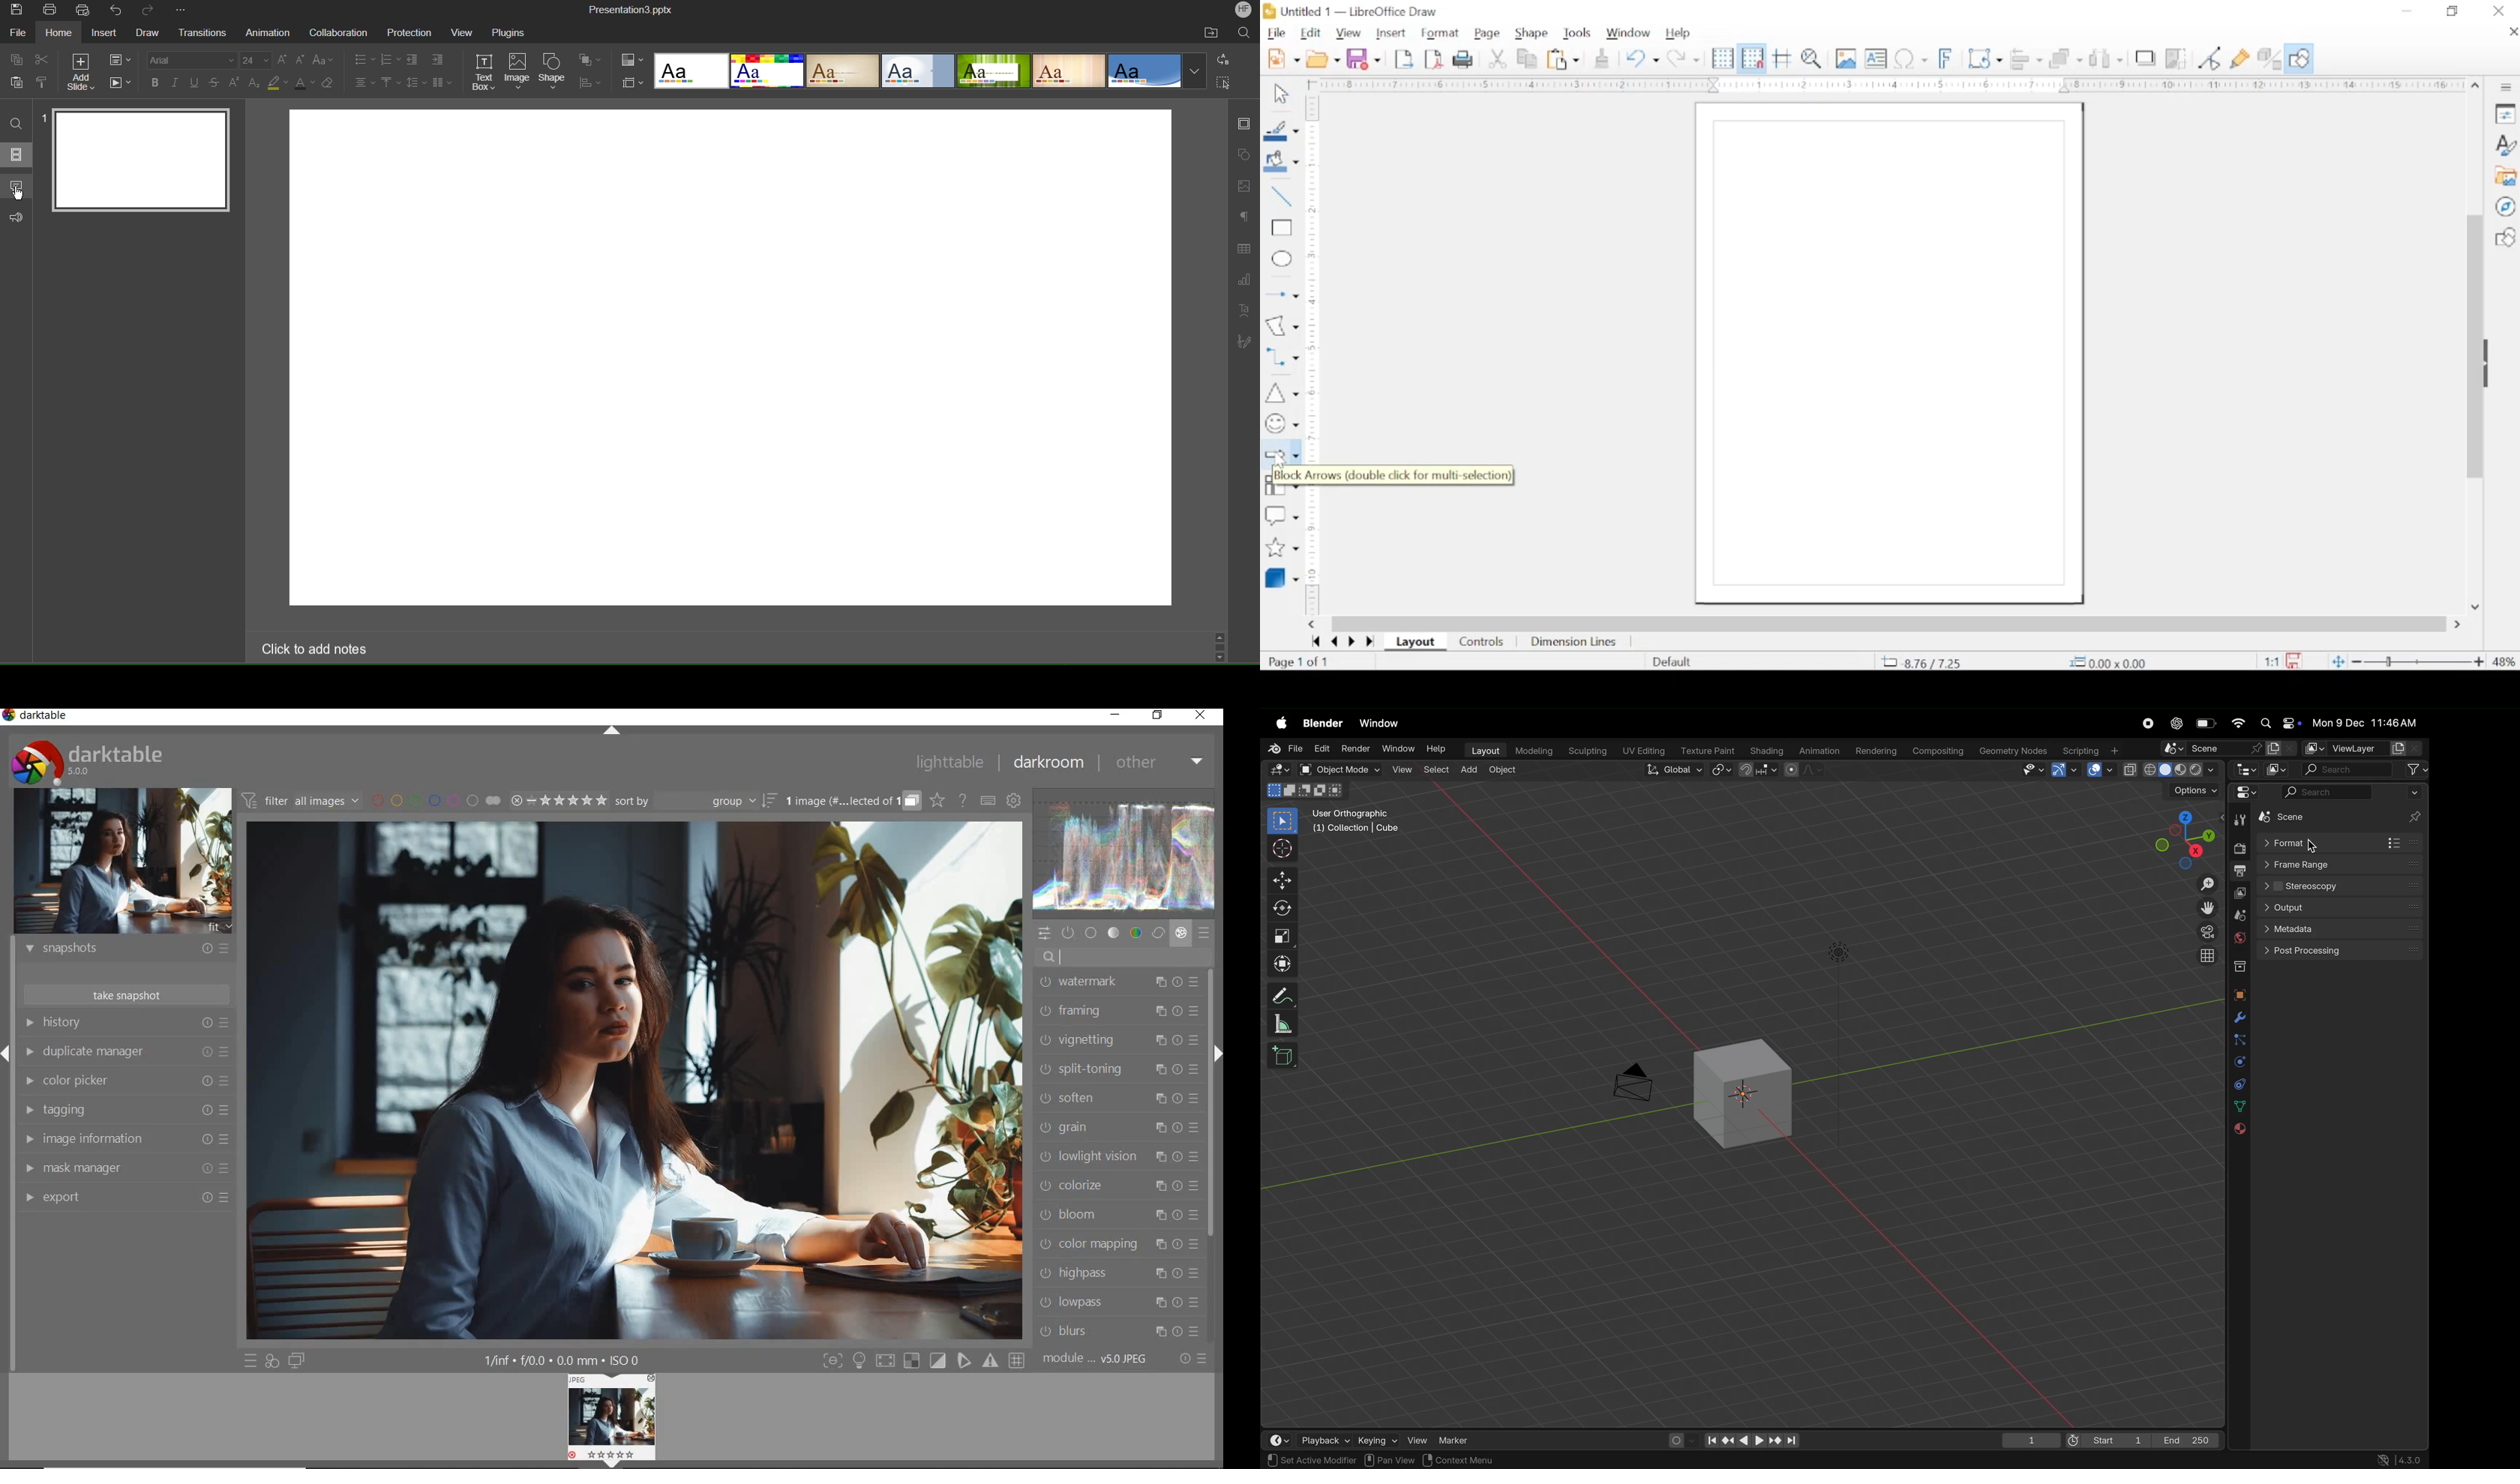 The height and width of the screenshot is (1484, 2520). What do you see at coordinates (1282, 549) in the screenshot?
I see `stars and banners` at bounding box center [1282, 549].